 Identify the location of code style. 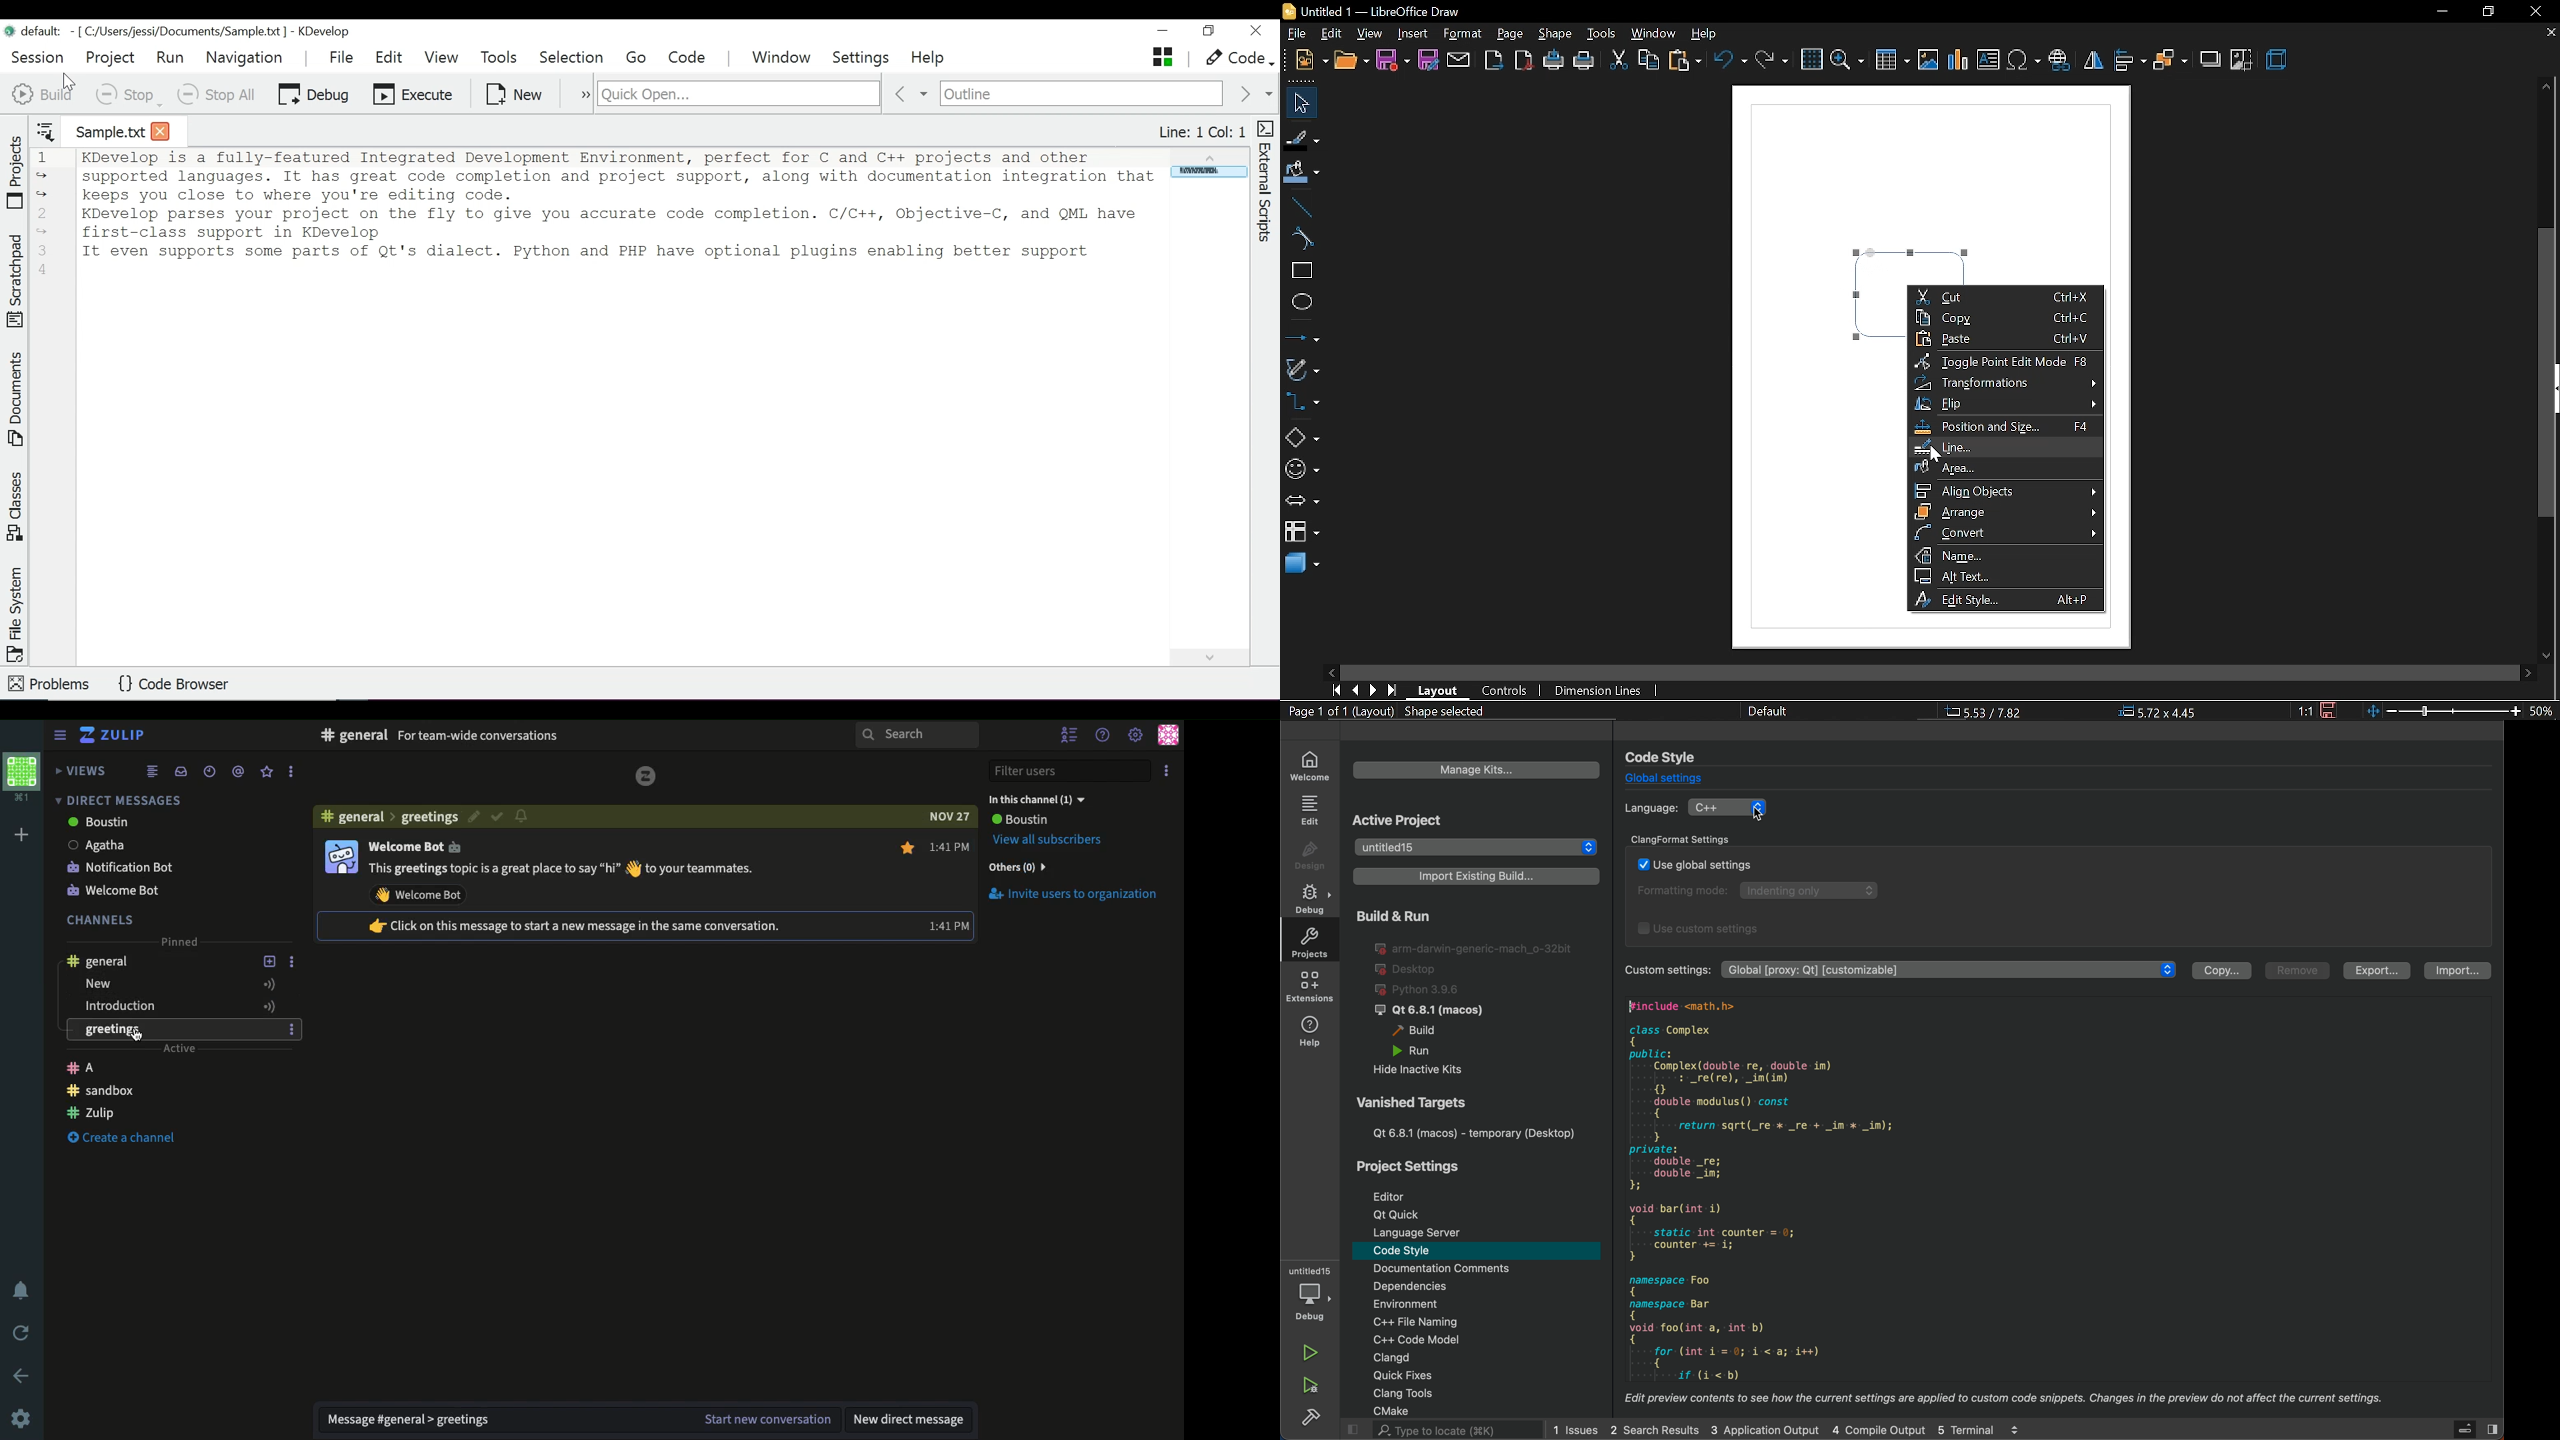
(1412, 1252).